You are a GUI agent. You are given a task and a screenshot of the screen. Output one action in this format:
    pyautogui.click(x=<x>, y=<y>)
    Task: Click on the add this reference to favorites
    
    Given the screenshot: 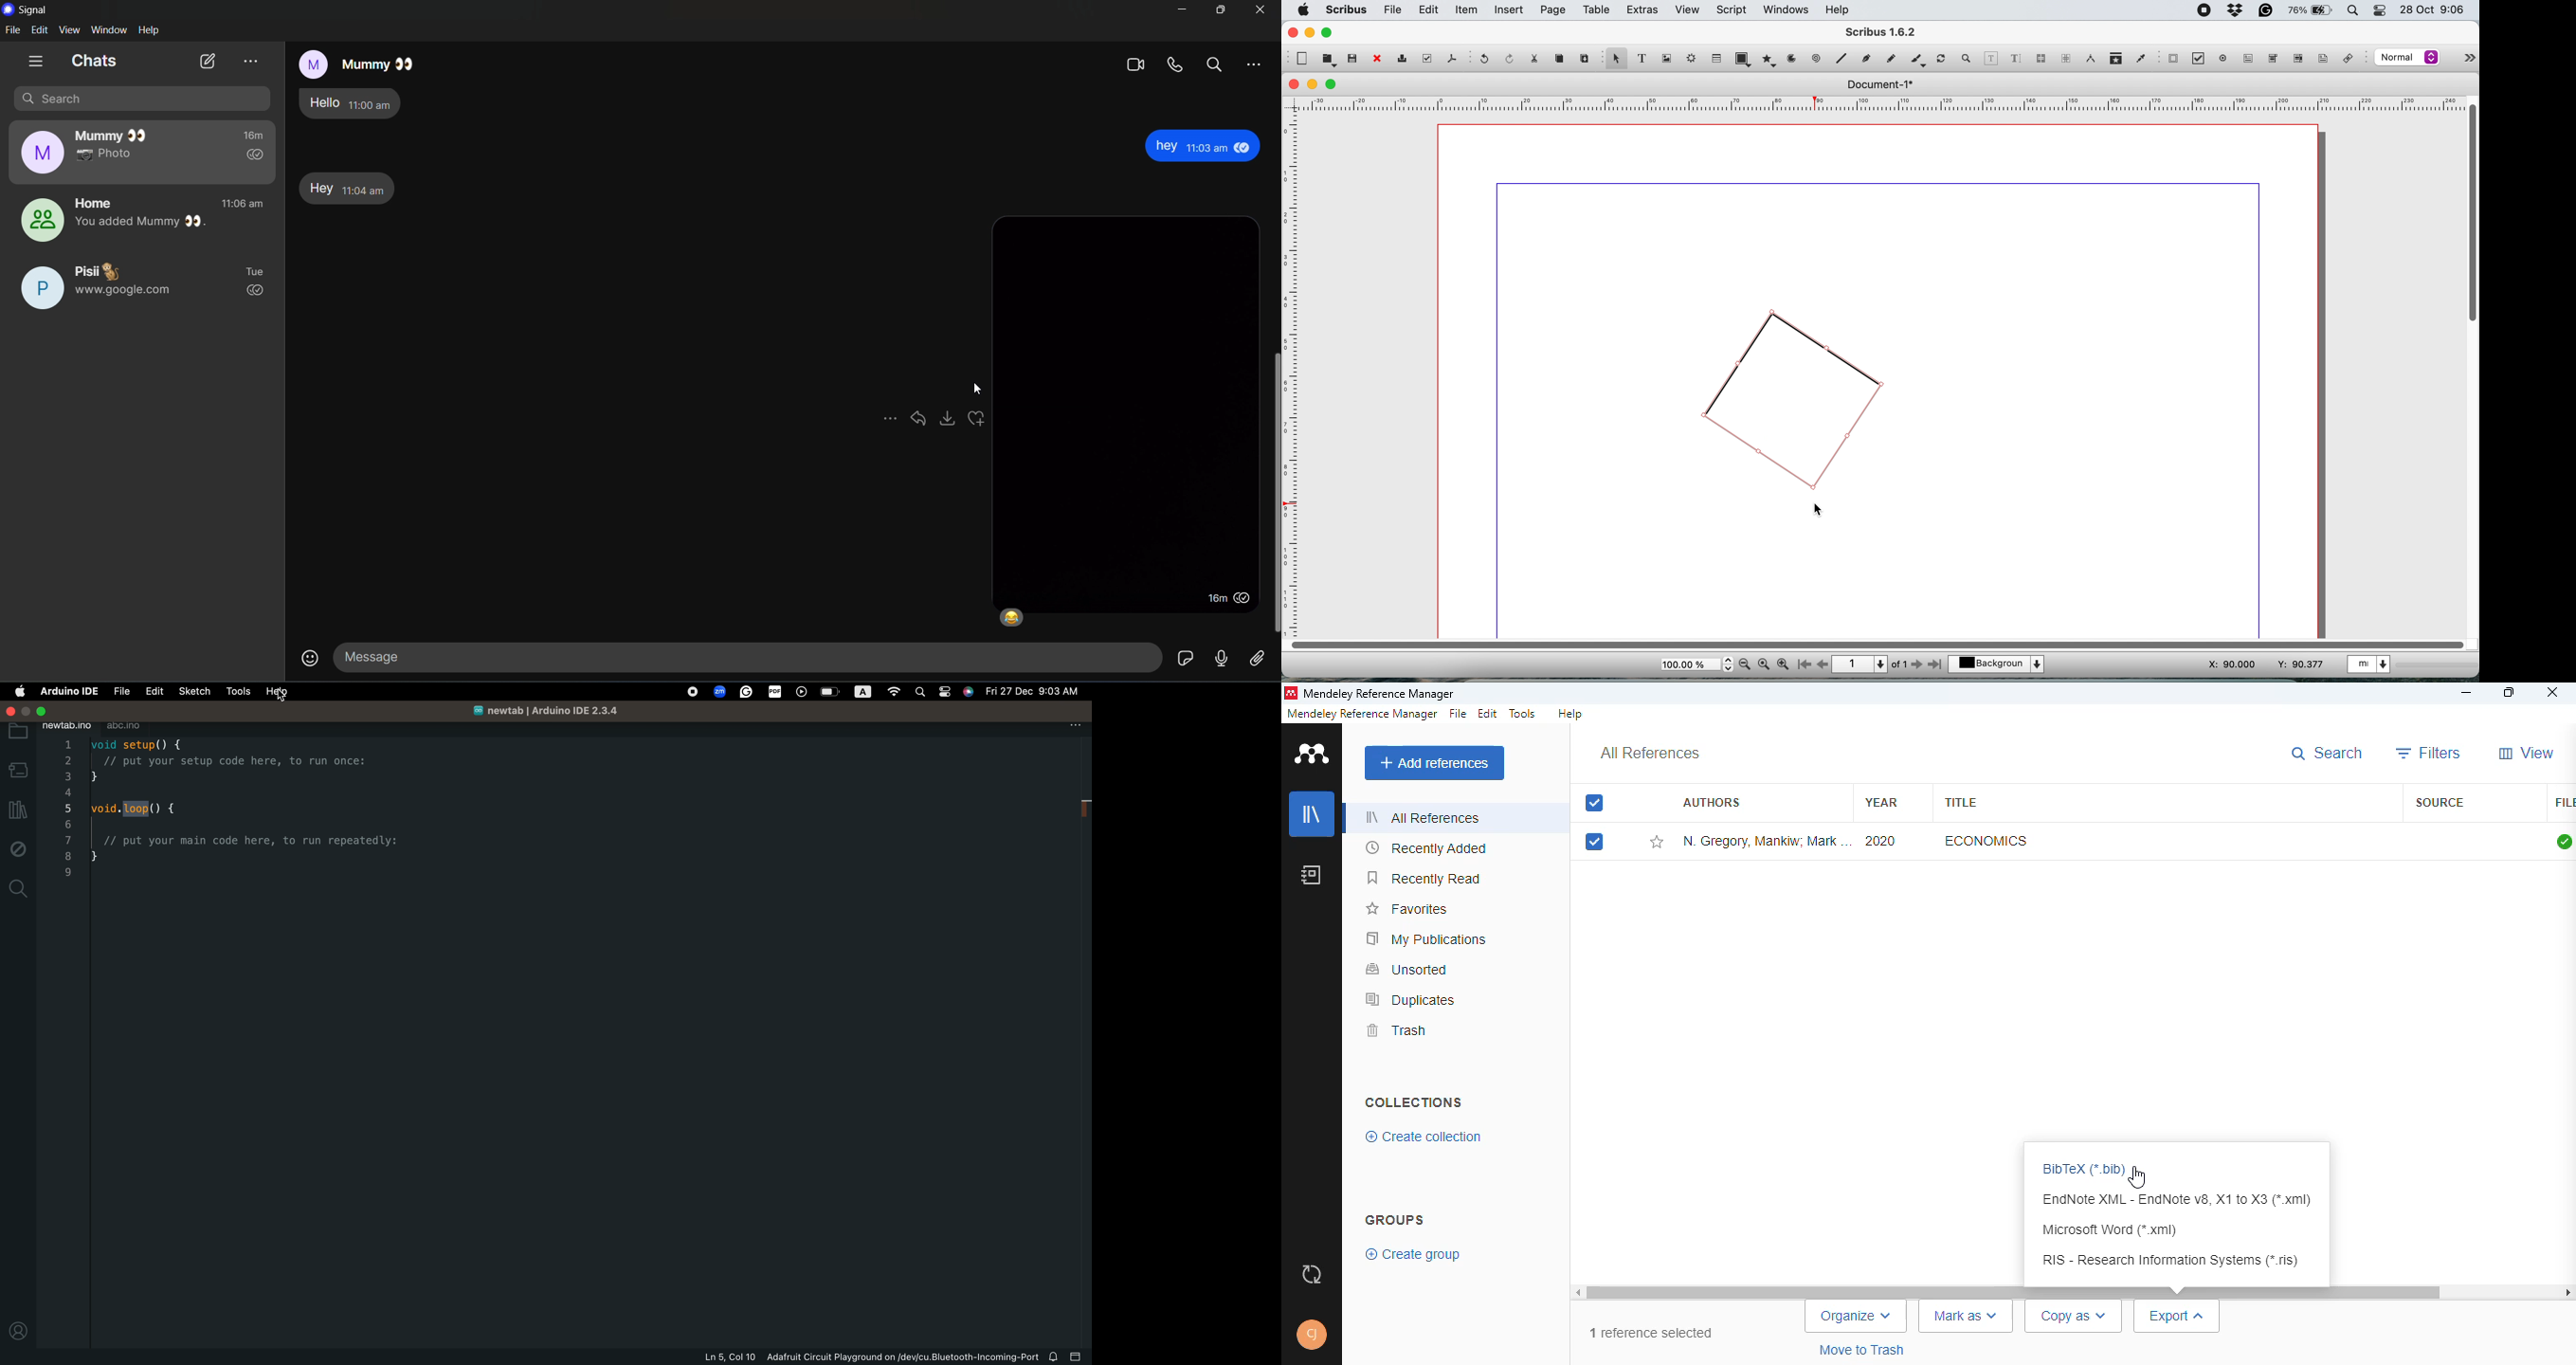 What is the action you would take?
    pyautogui.click(x=1657, y=843)
    